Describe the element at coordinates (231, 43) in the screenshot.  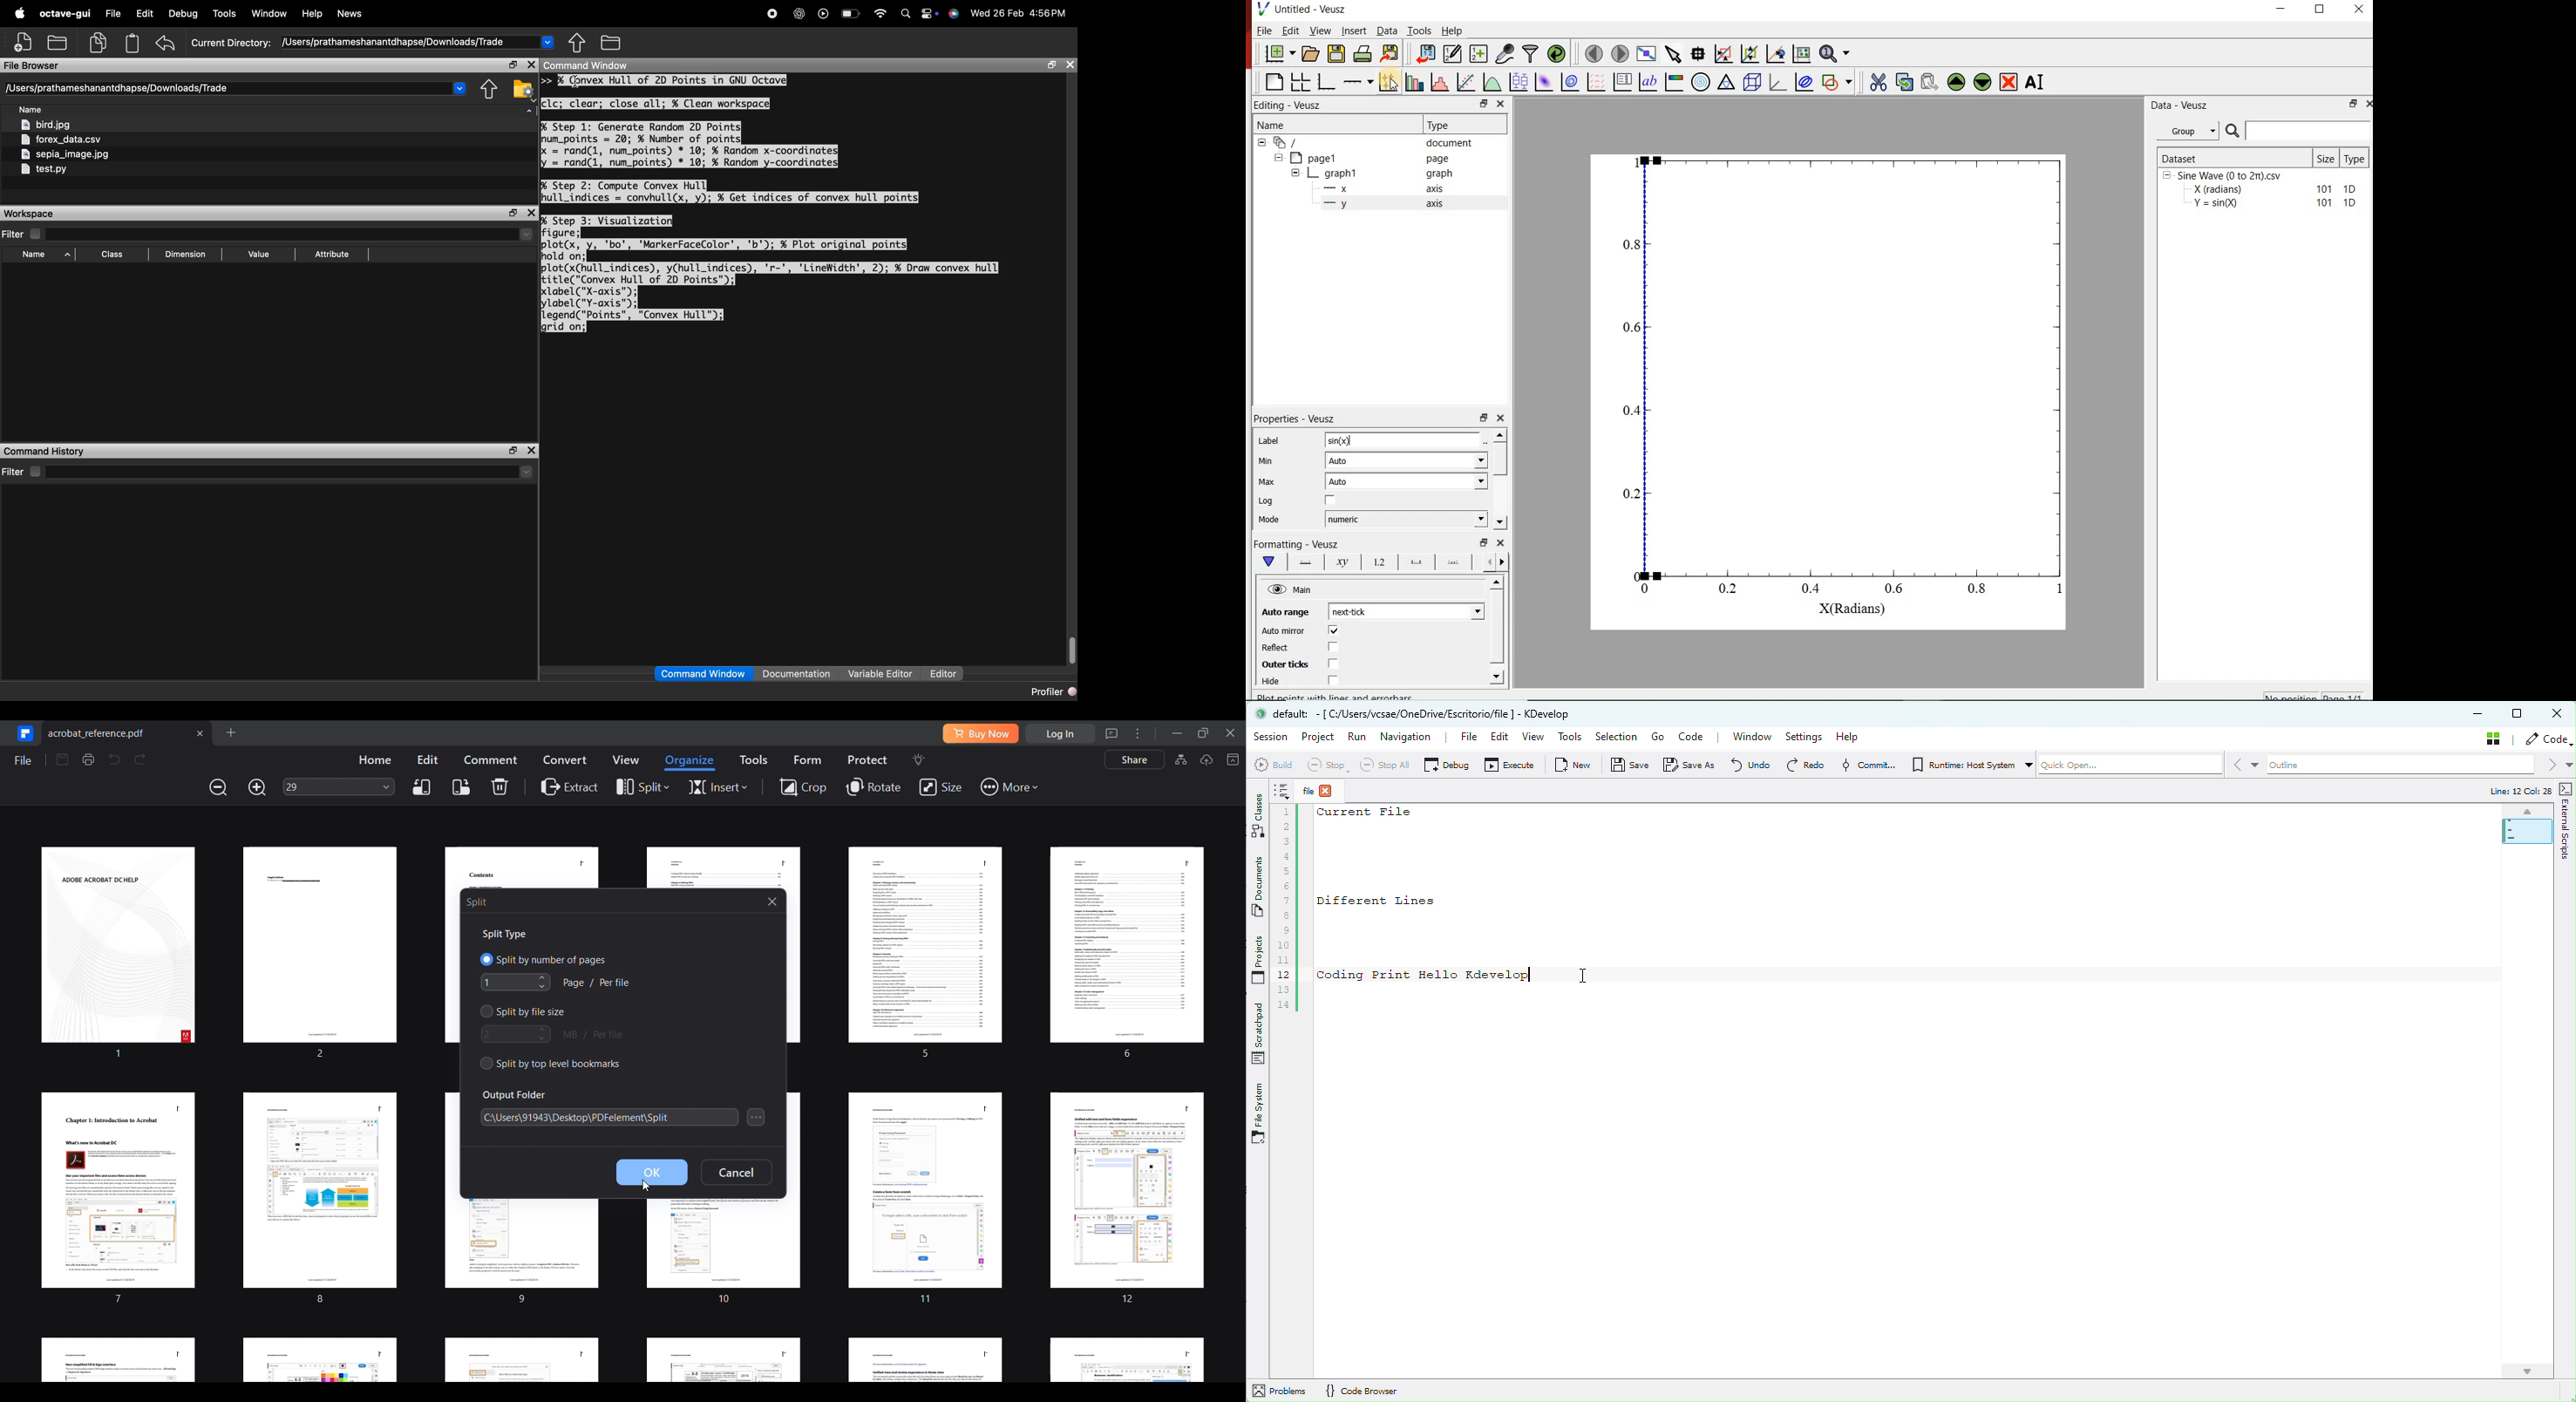
I see `Current Directory:` at that location.